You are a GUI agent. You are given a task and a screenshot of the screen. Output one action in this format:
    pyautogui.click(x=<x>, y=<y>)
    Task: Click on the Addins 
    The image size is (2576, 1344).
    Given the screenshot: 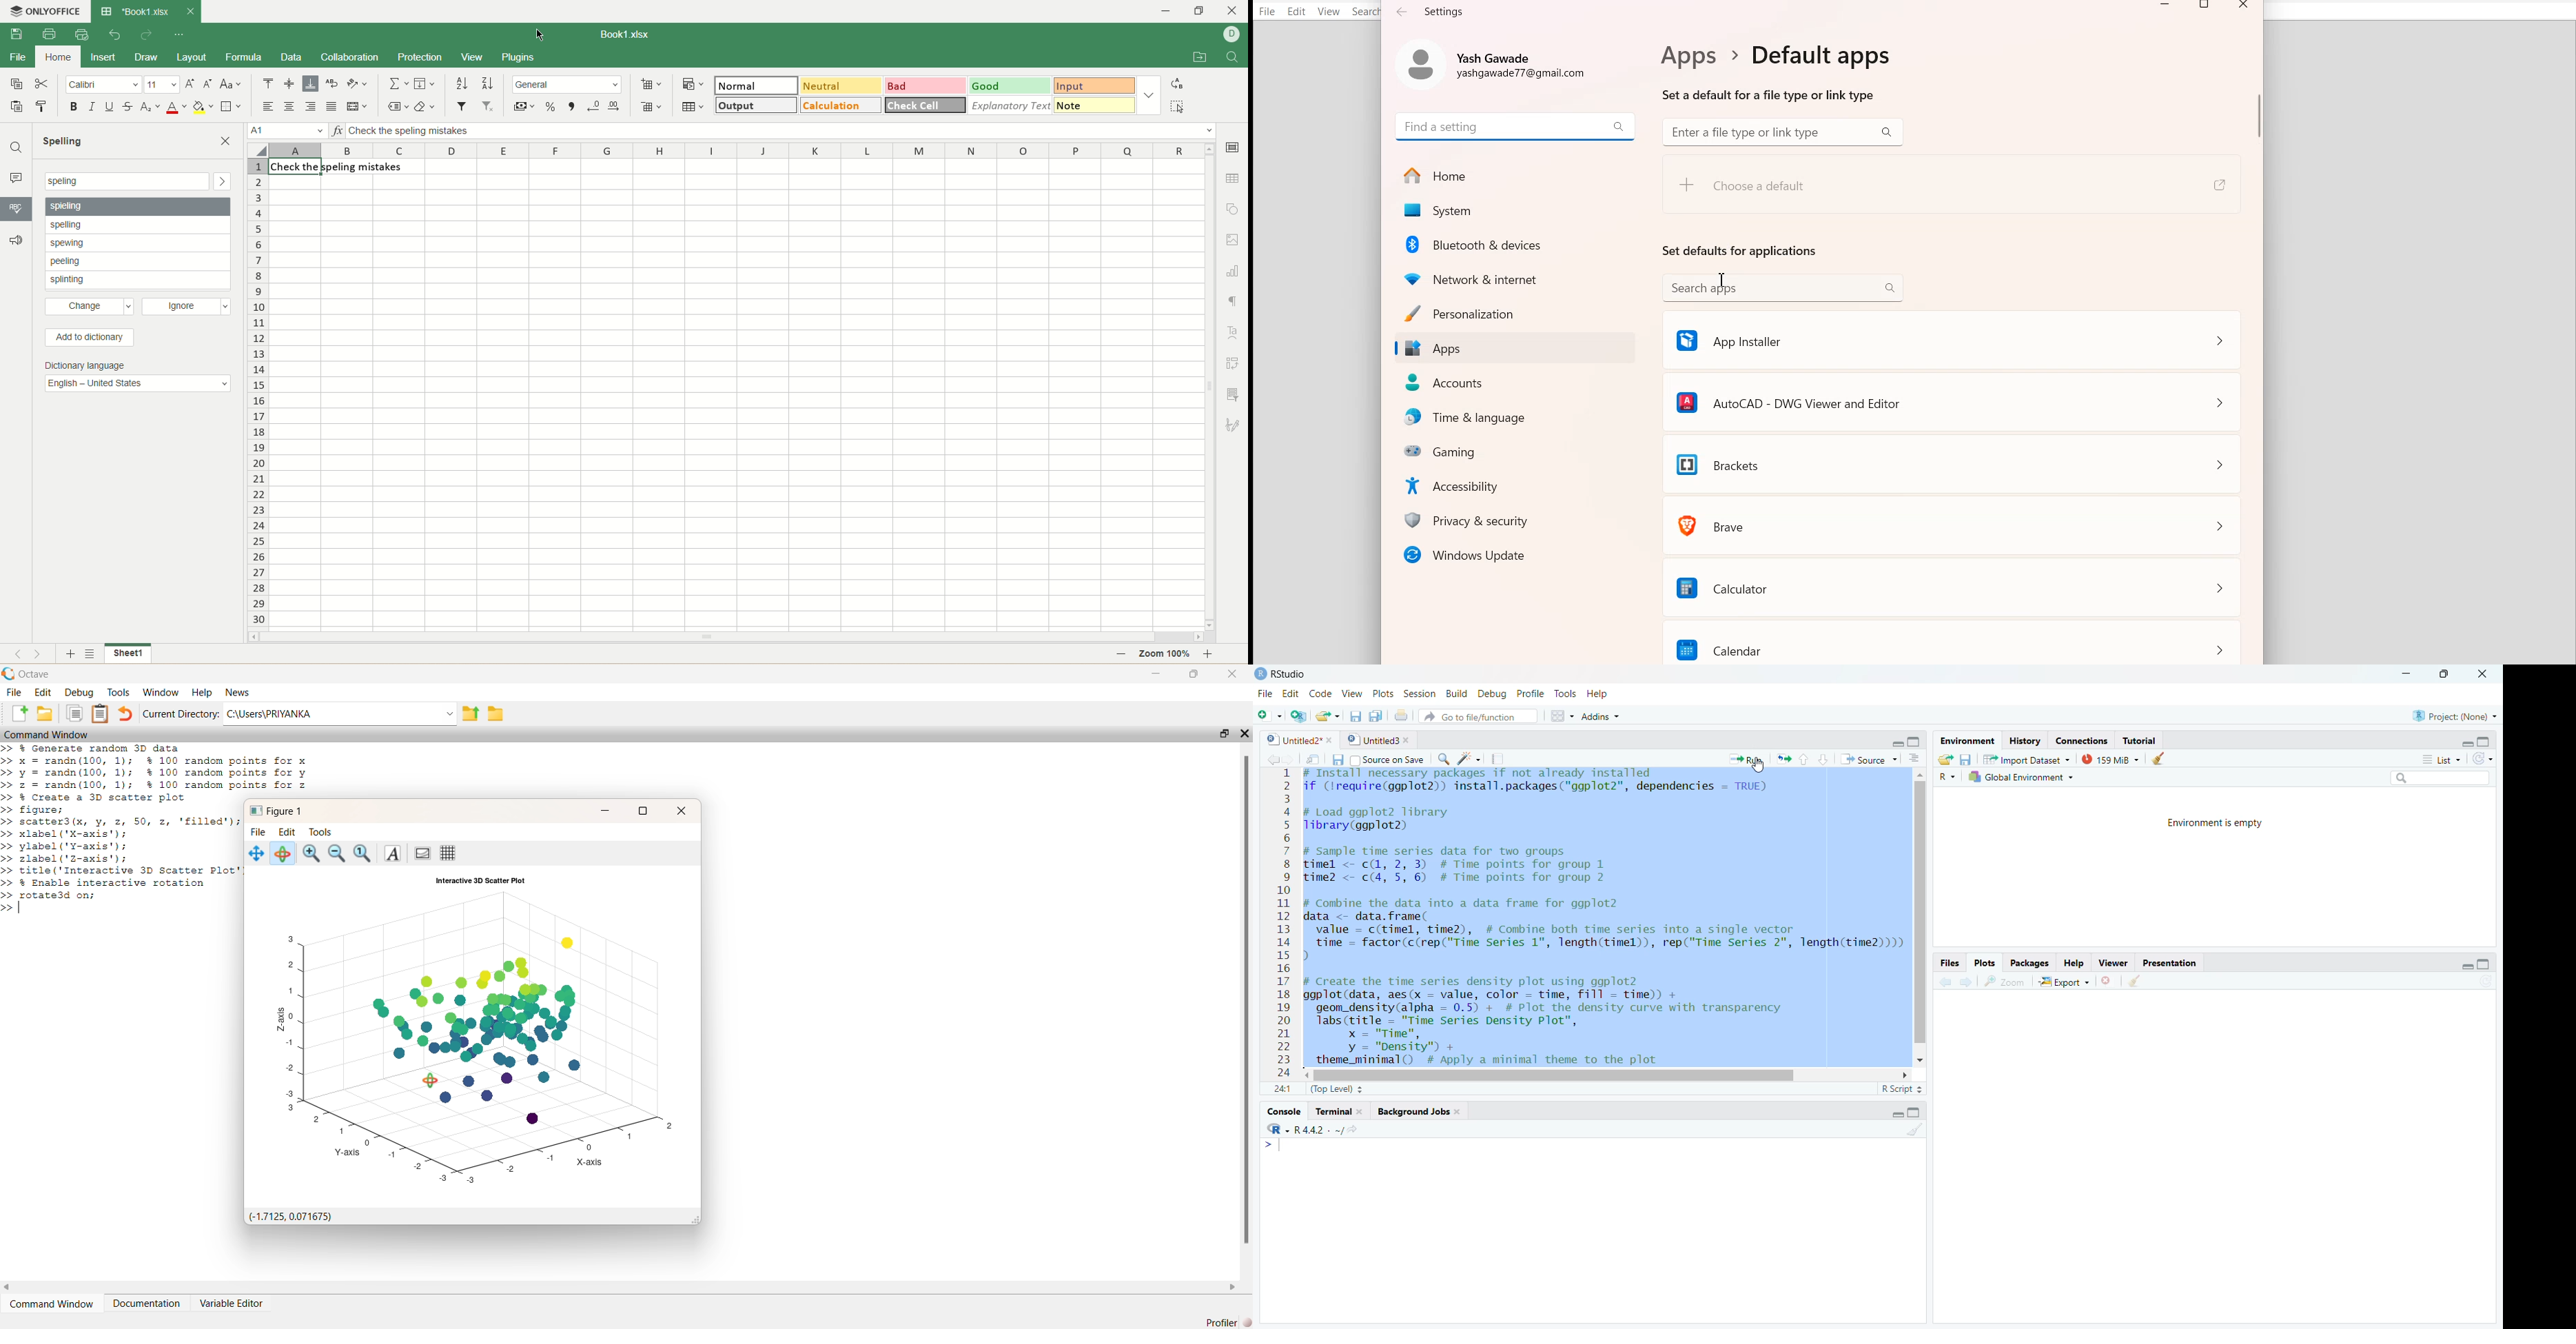 What is the action you would take?
    pyautogui.click(x=1600, y=717)
    